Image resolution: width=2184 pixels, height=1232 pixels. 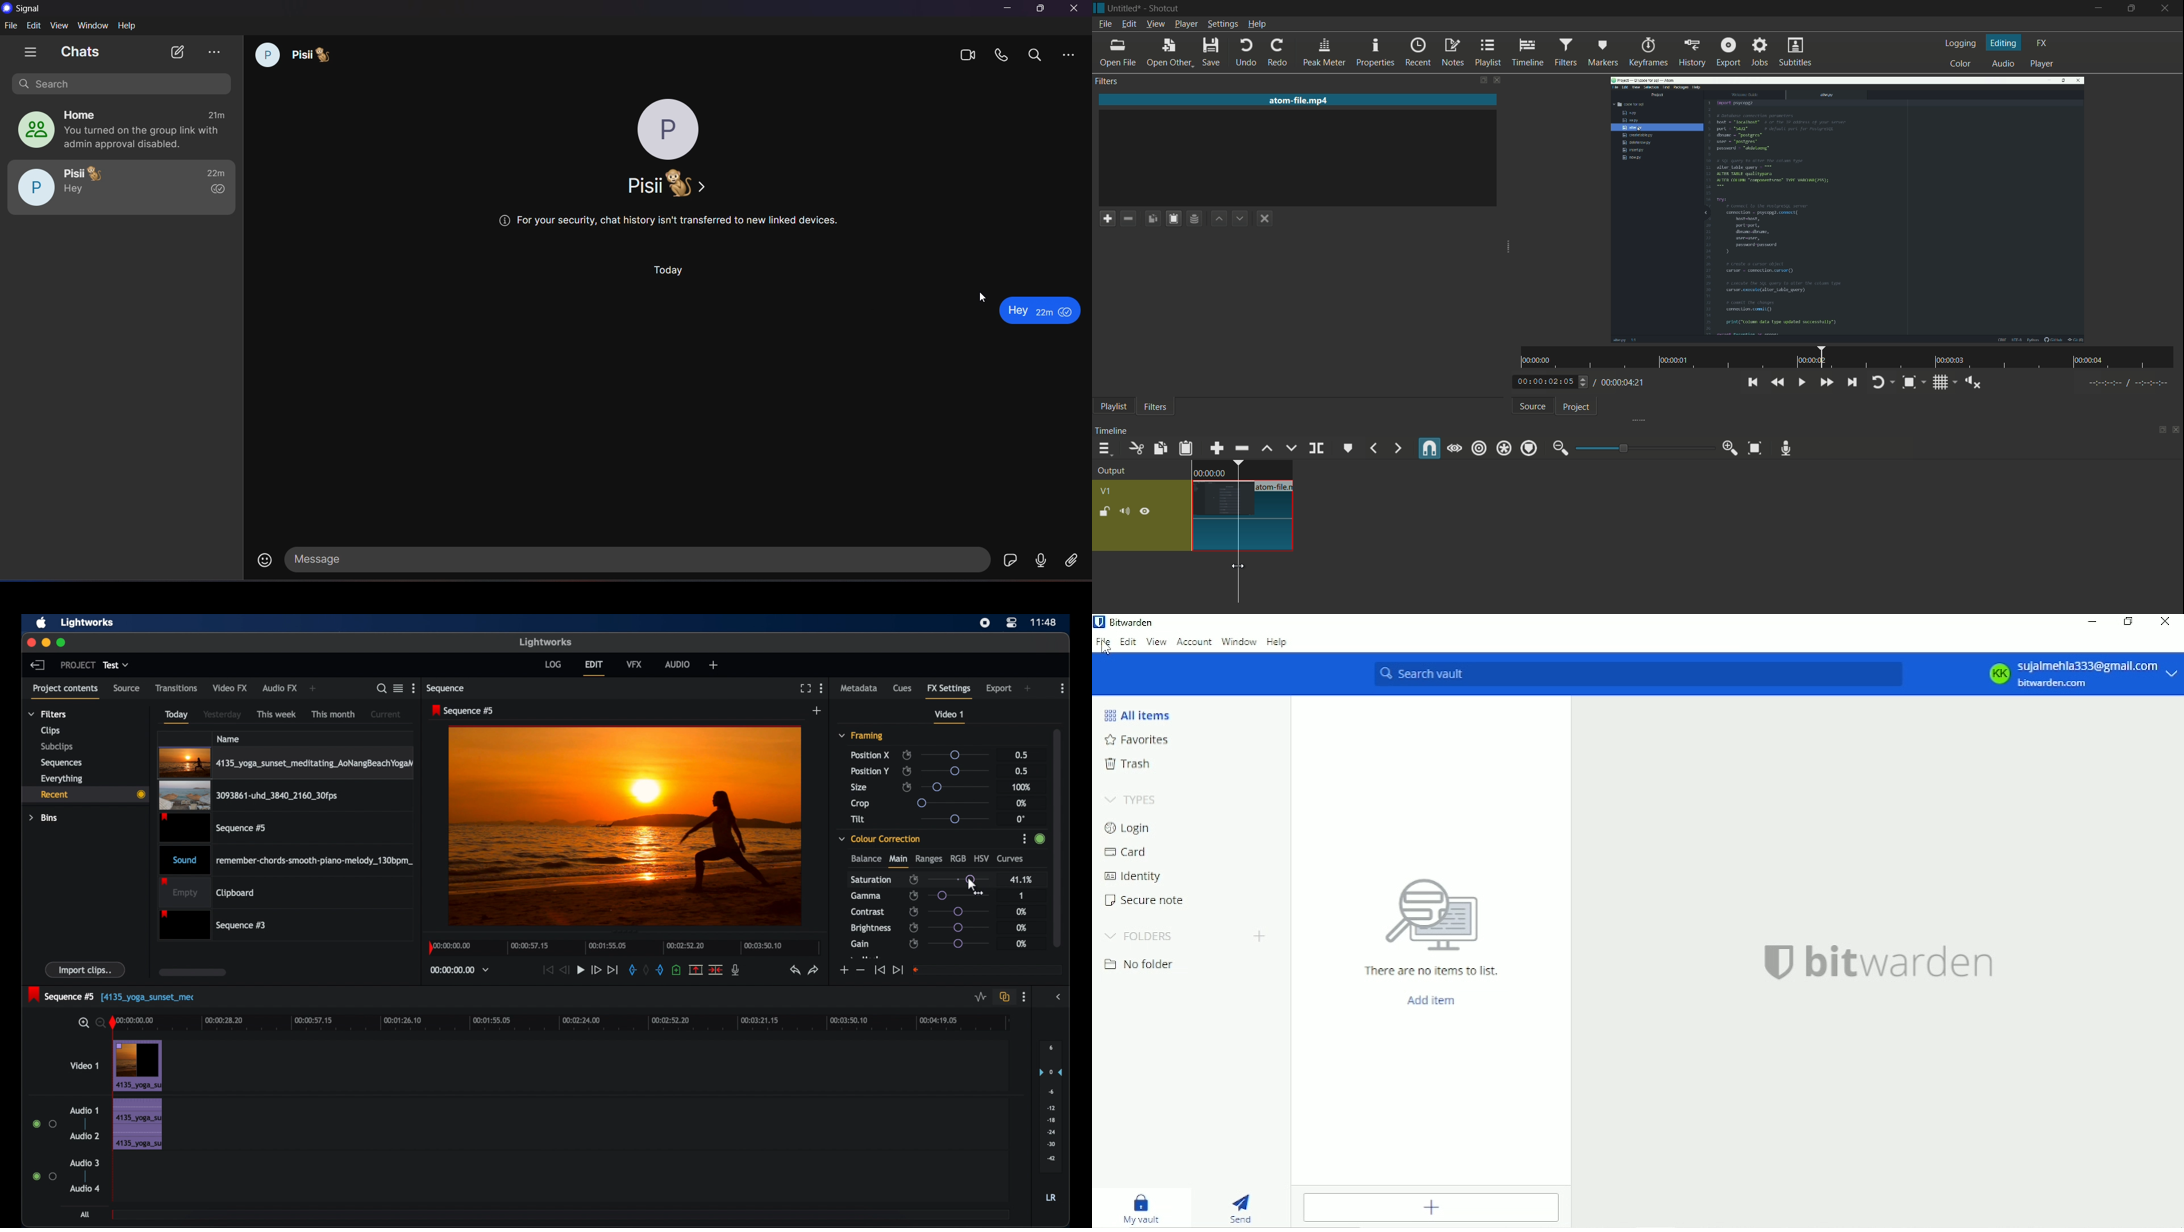 I want to click on project contents, so click(x=67, y=691).